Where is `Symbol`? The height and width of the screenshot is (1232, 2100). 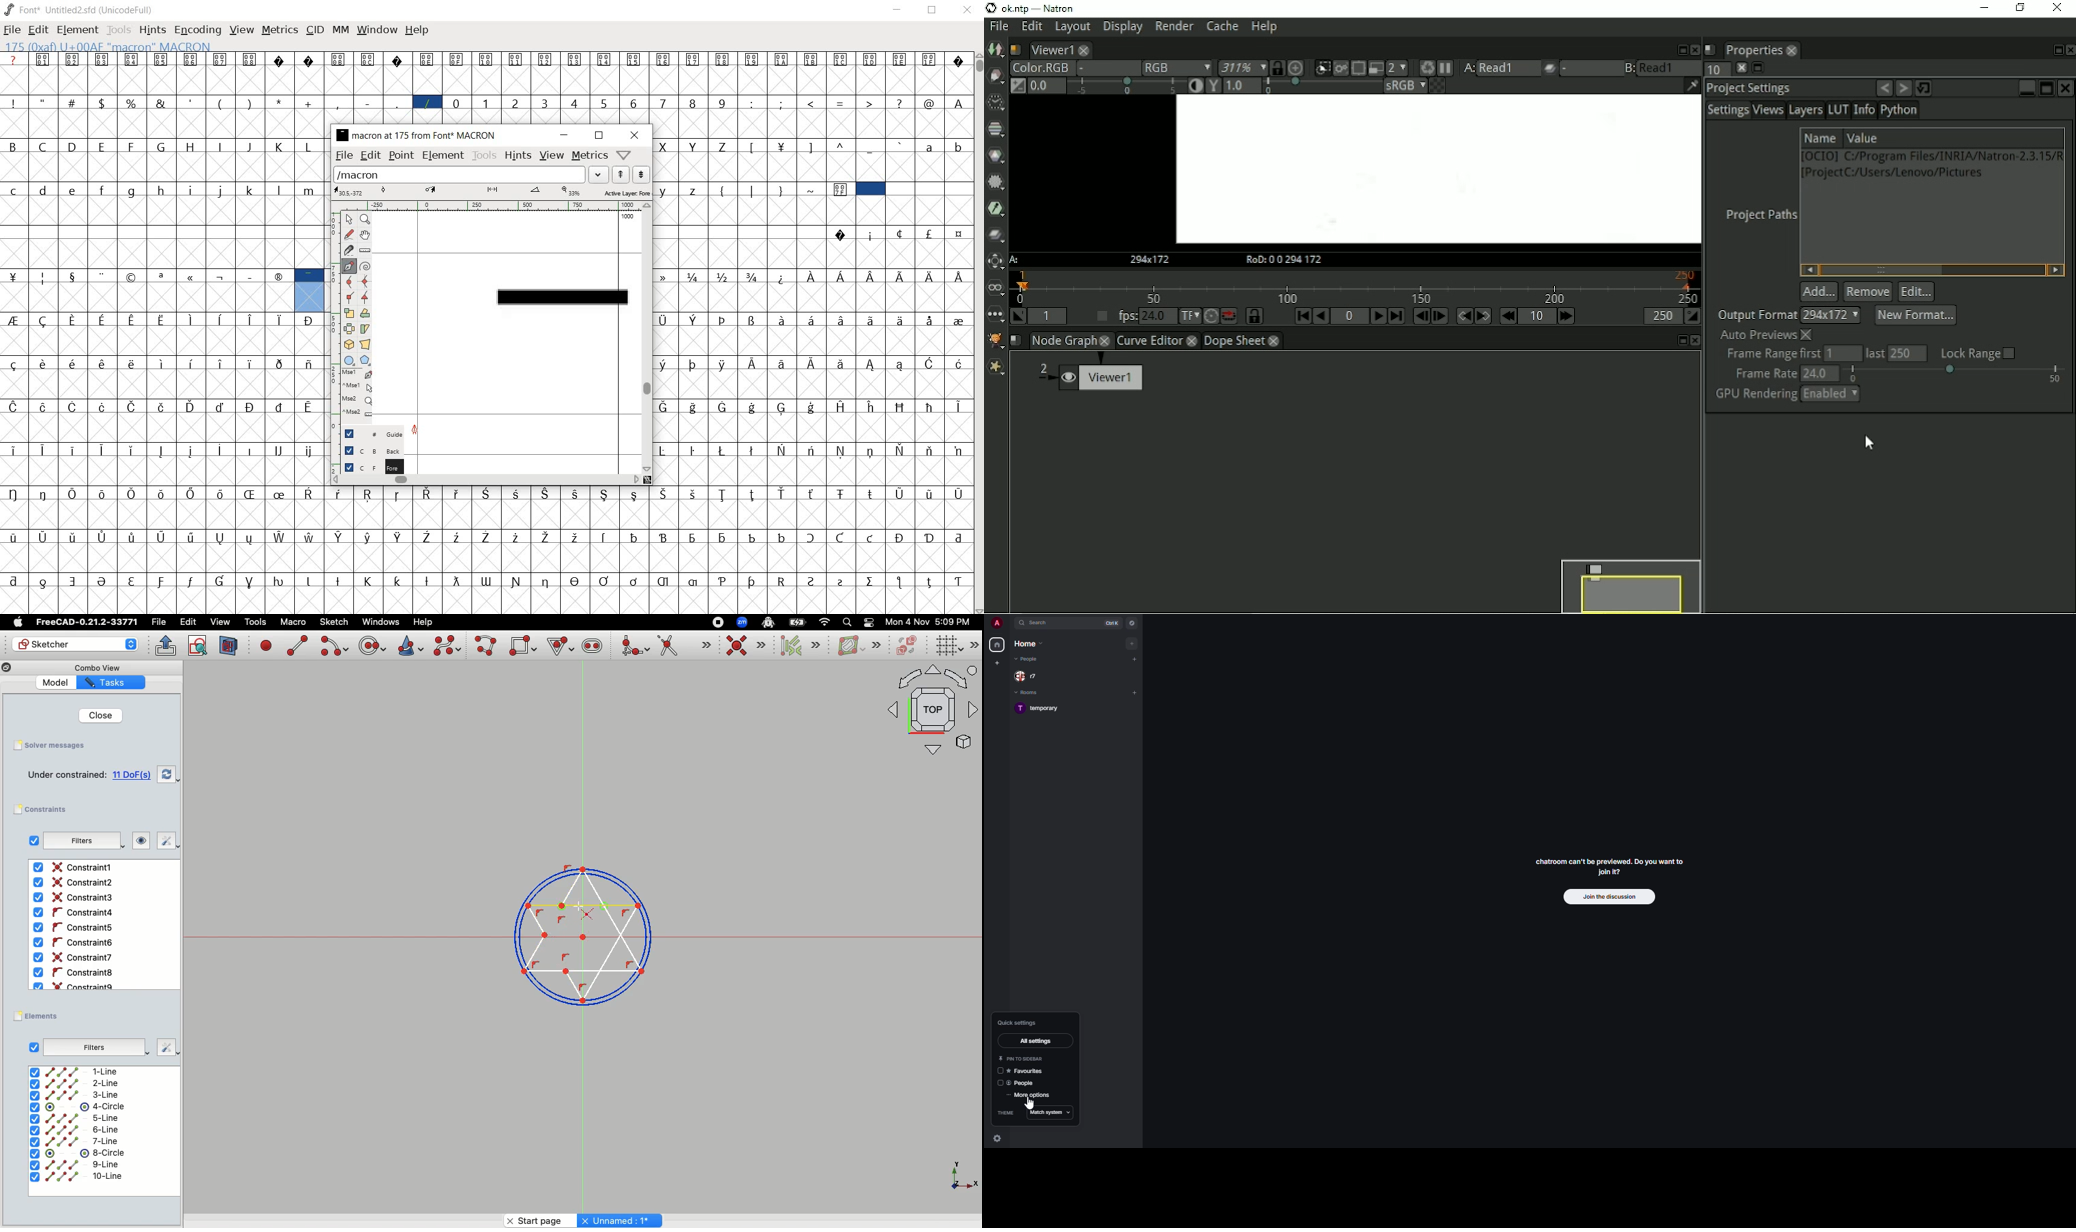
Symbol is located at coordinates (104, 276).